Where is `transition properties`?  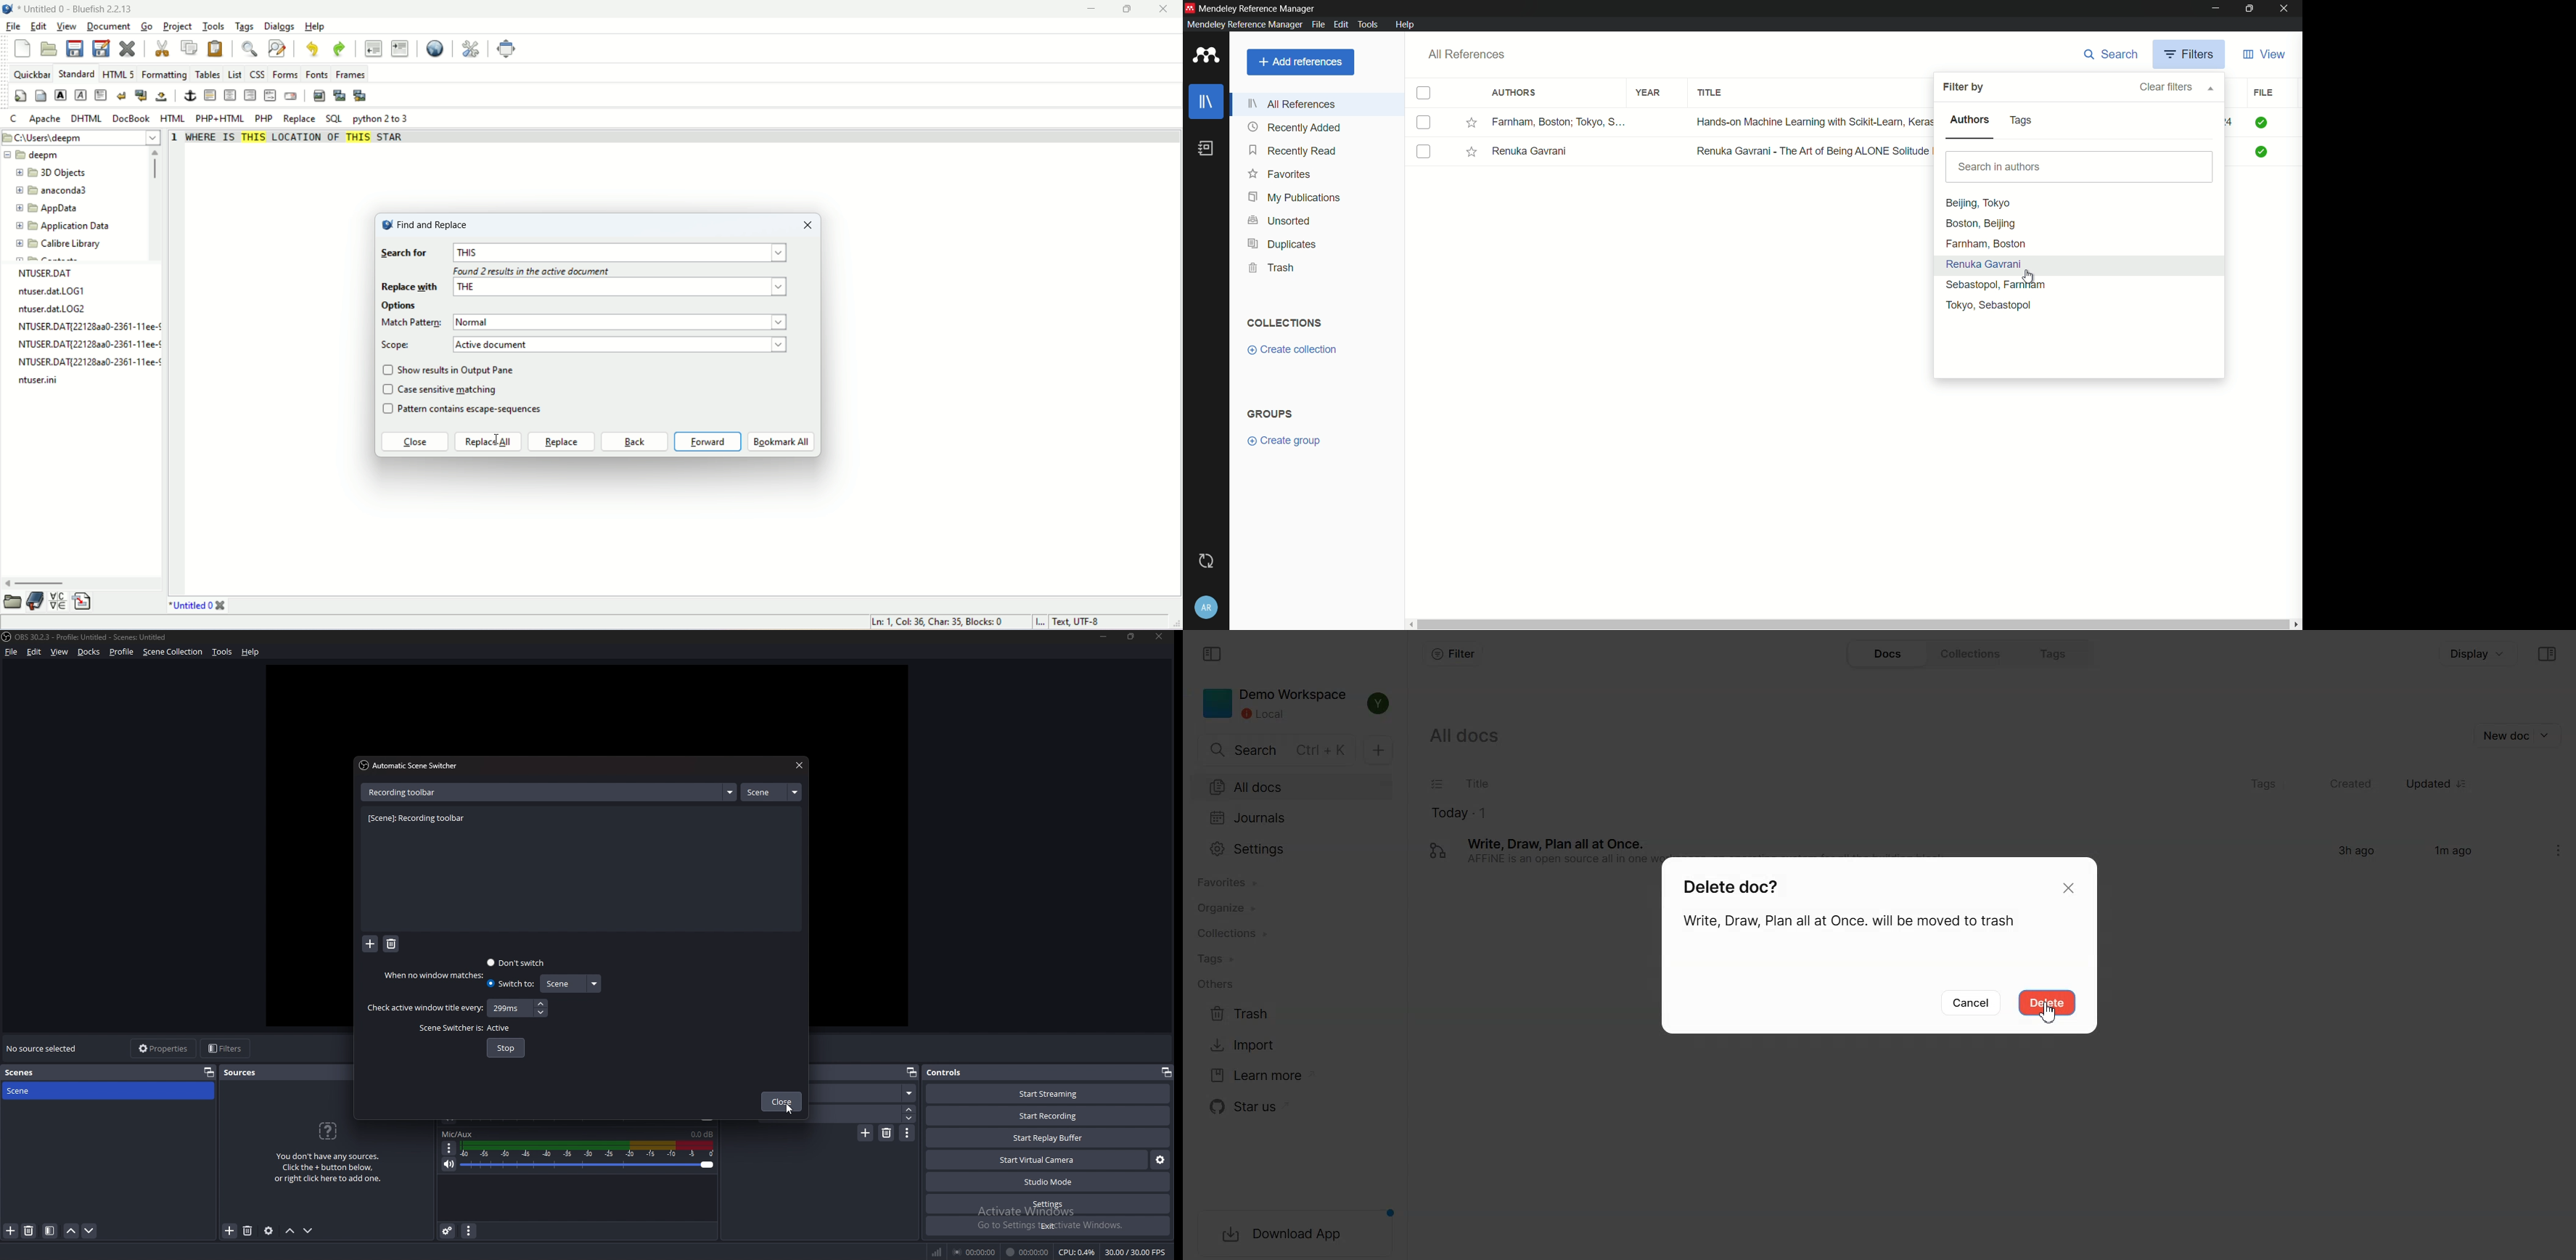 transition properties is located at coordinates (907, 1133).